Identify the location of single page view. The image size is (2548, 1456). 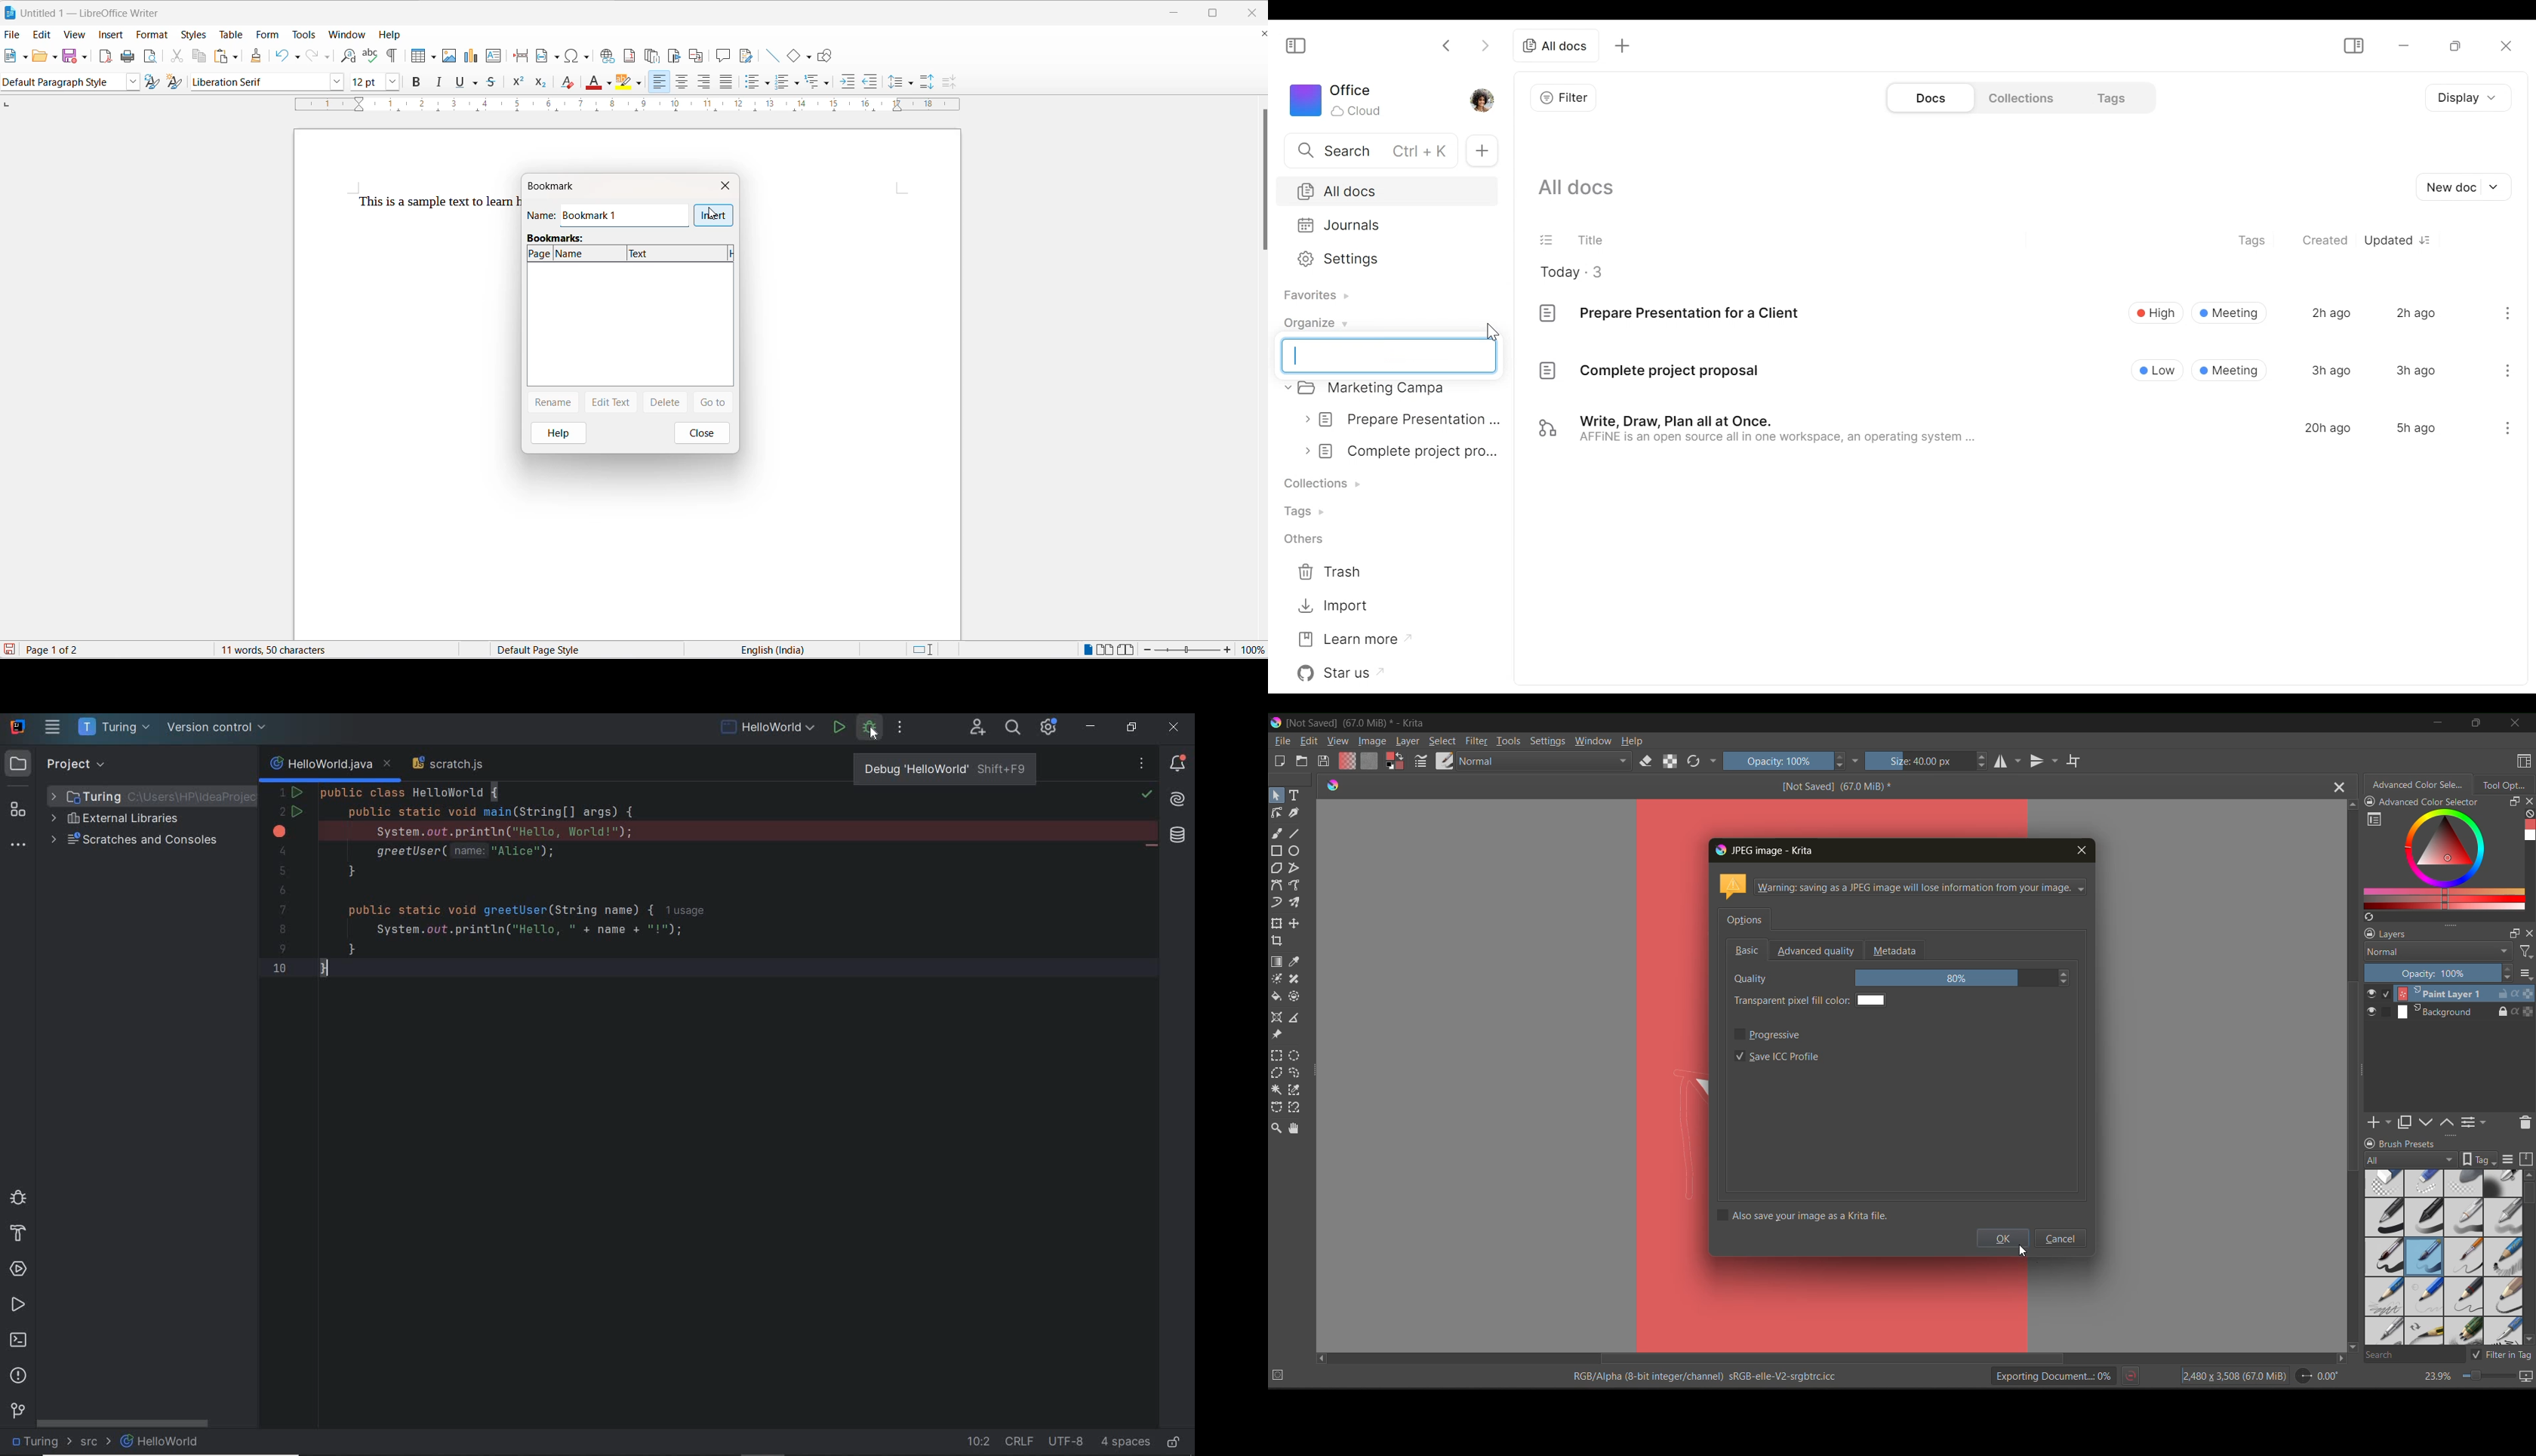
(1085, 649).